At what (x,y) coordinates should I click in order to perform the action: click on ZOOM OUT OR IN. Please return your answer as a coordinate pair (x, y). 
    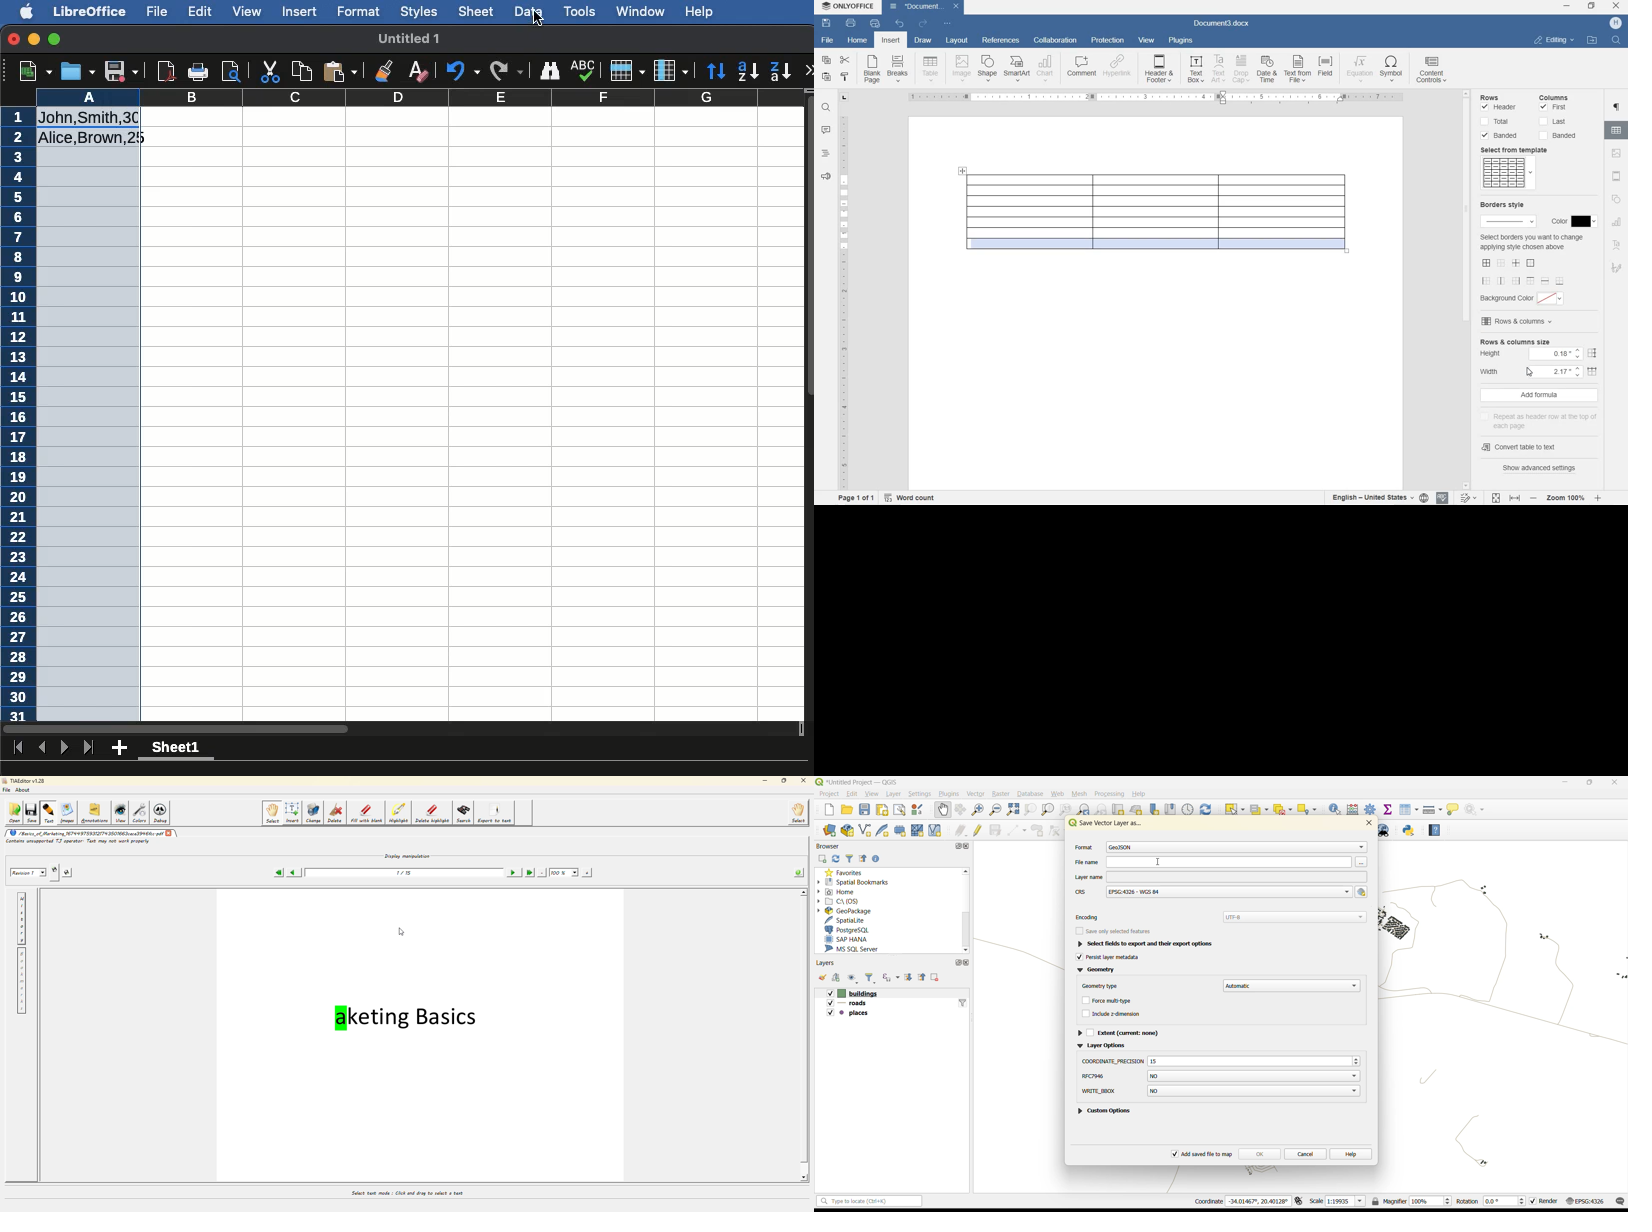
    Looking at the image, I should click on (1565, 499).